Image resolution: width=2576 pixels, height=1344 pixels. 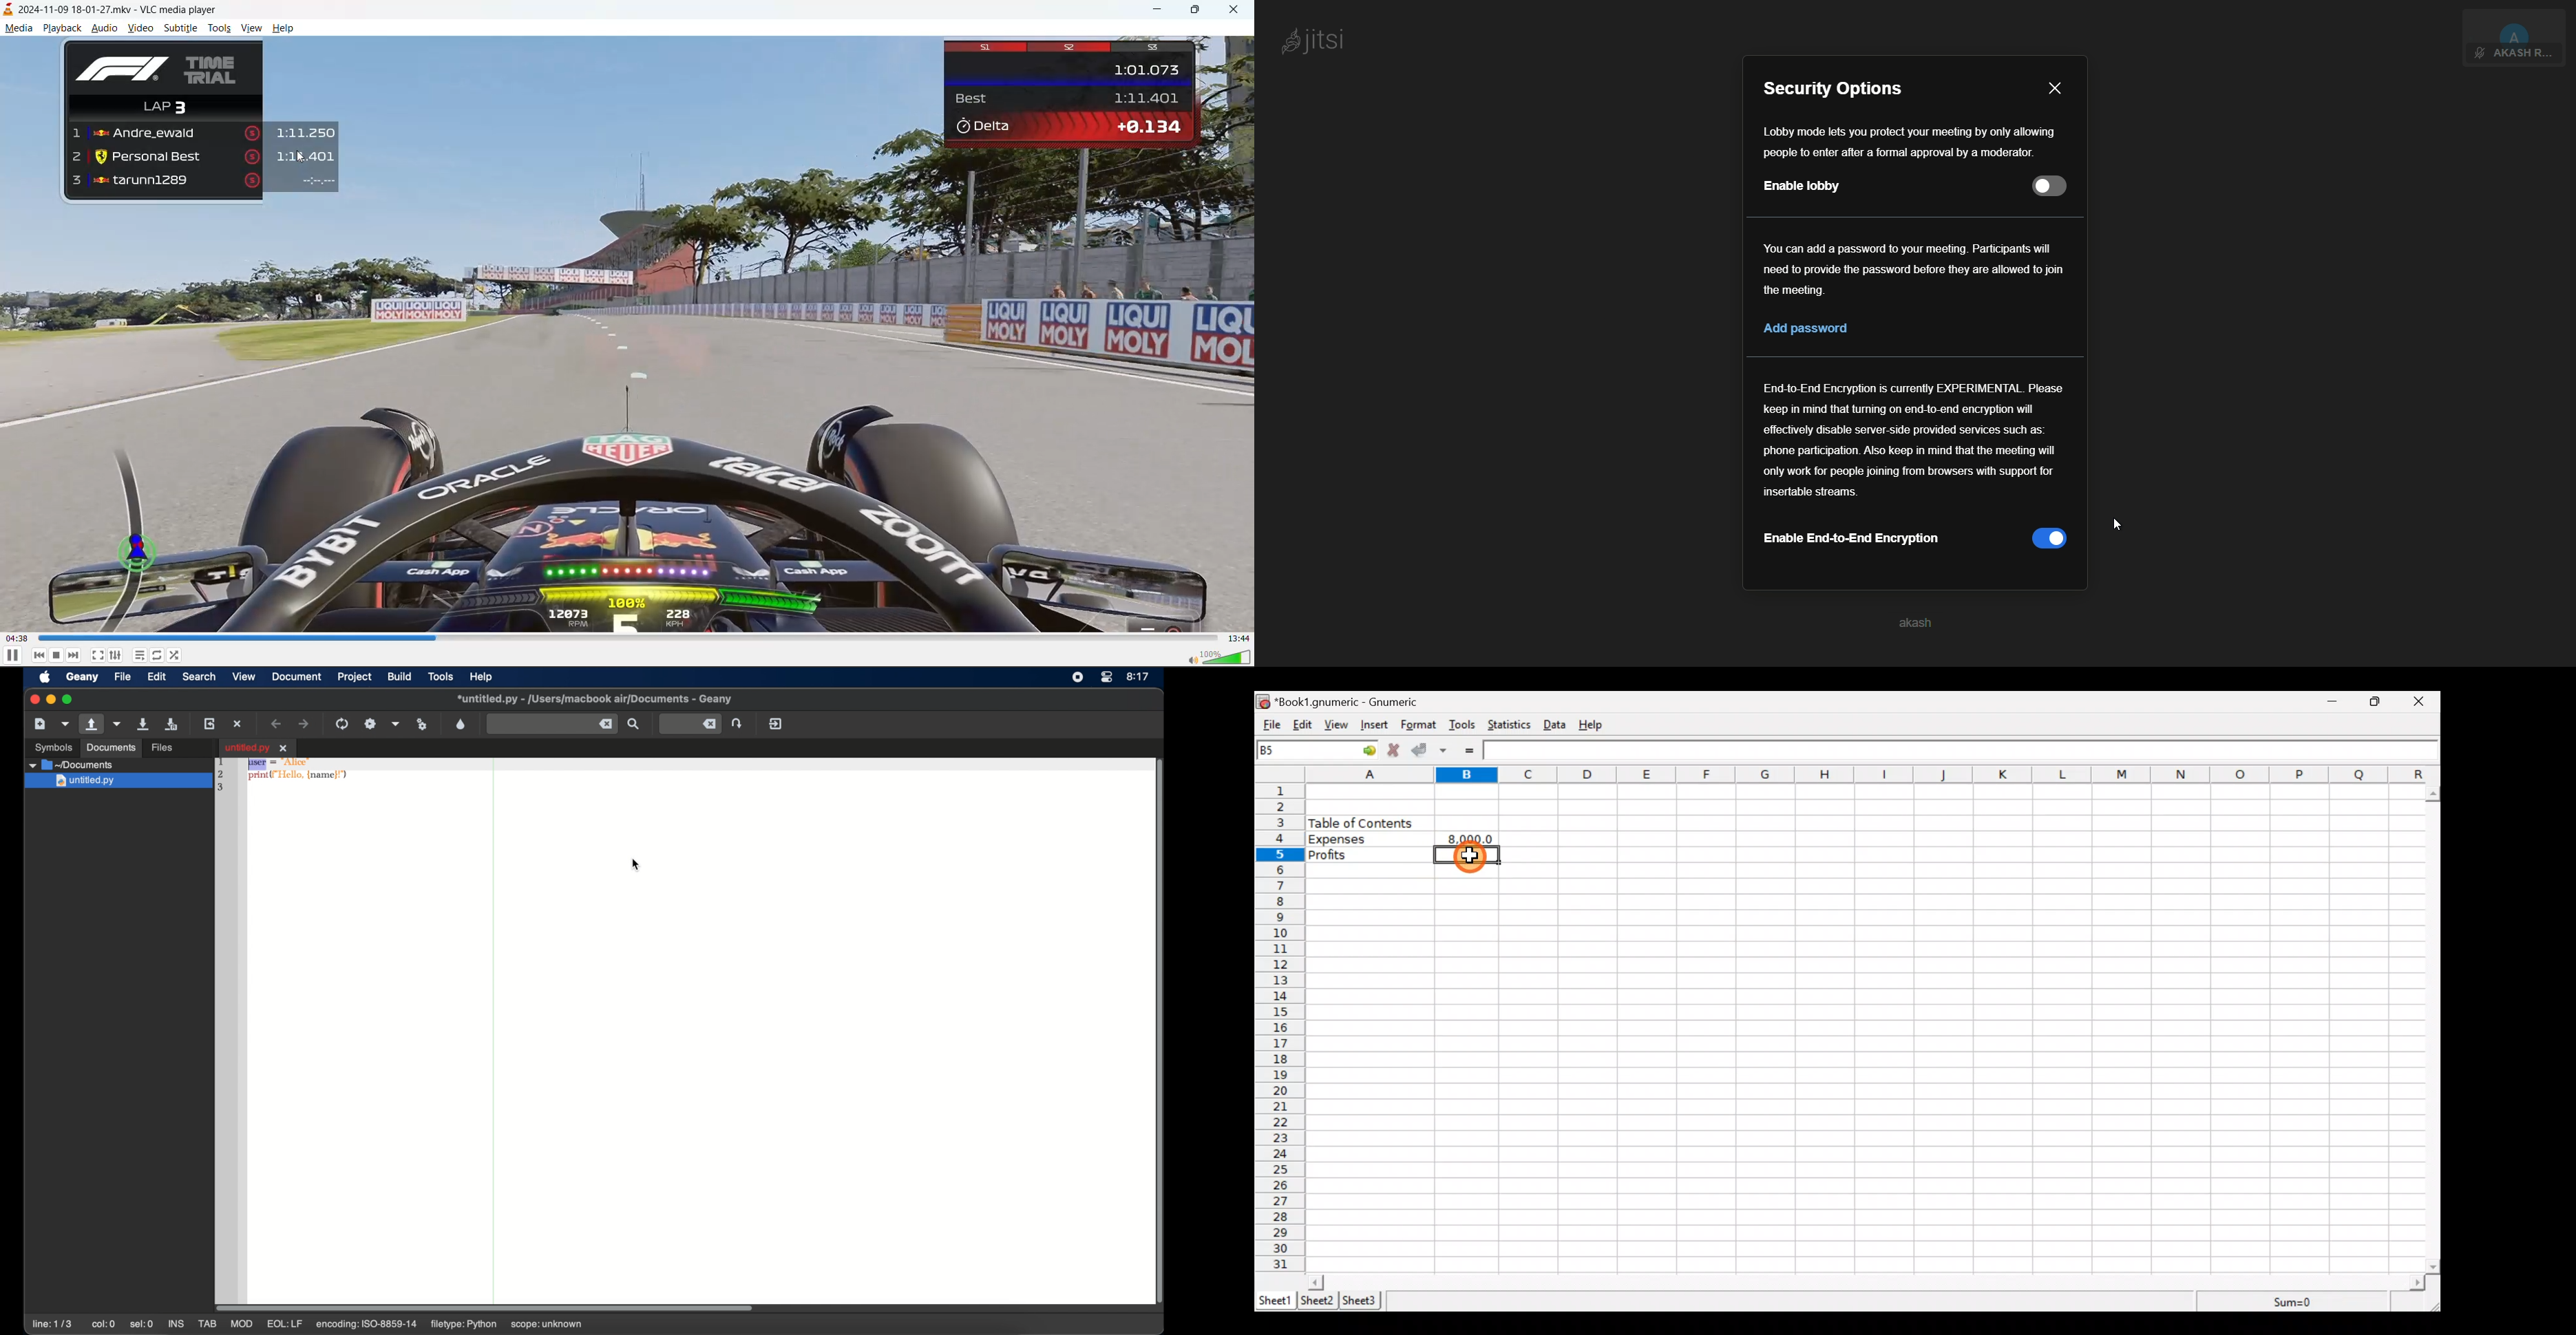 I want to click on next, so click(x=74, y=655).